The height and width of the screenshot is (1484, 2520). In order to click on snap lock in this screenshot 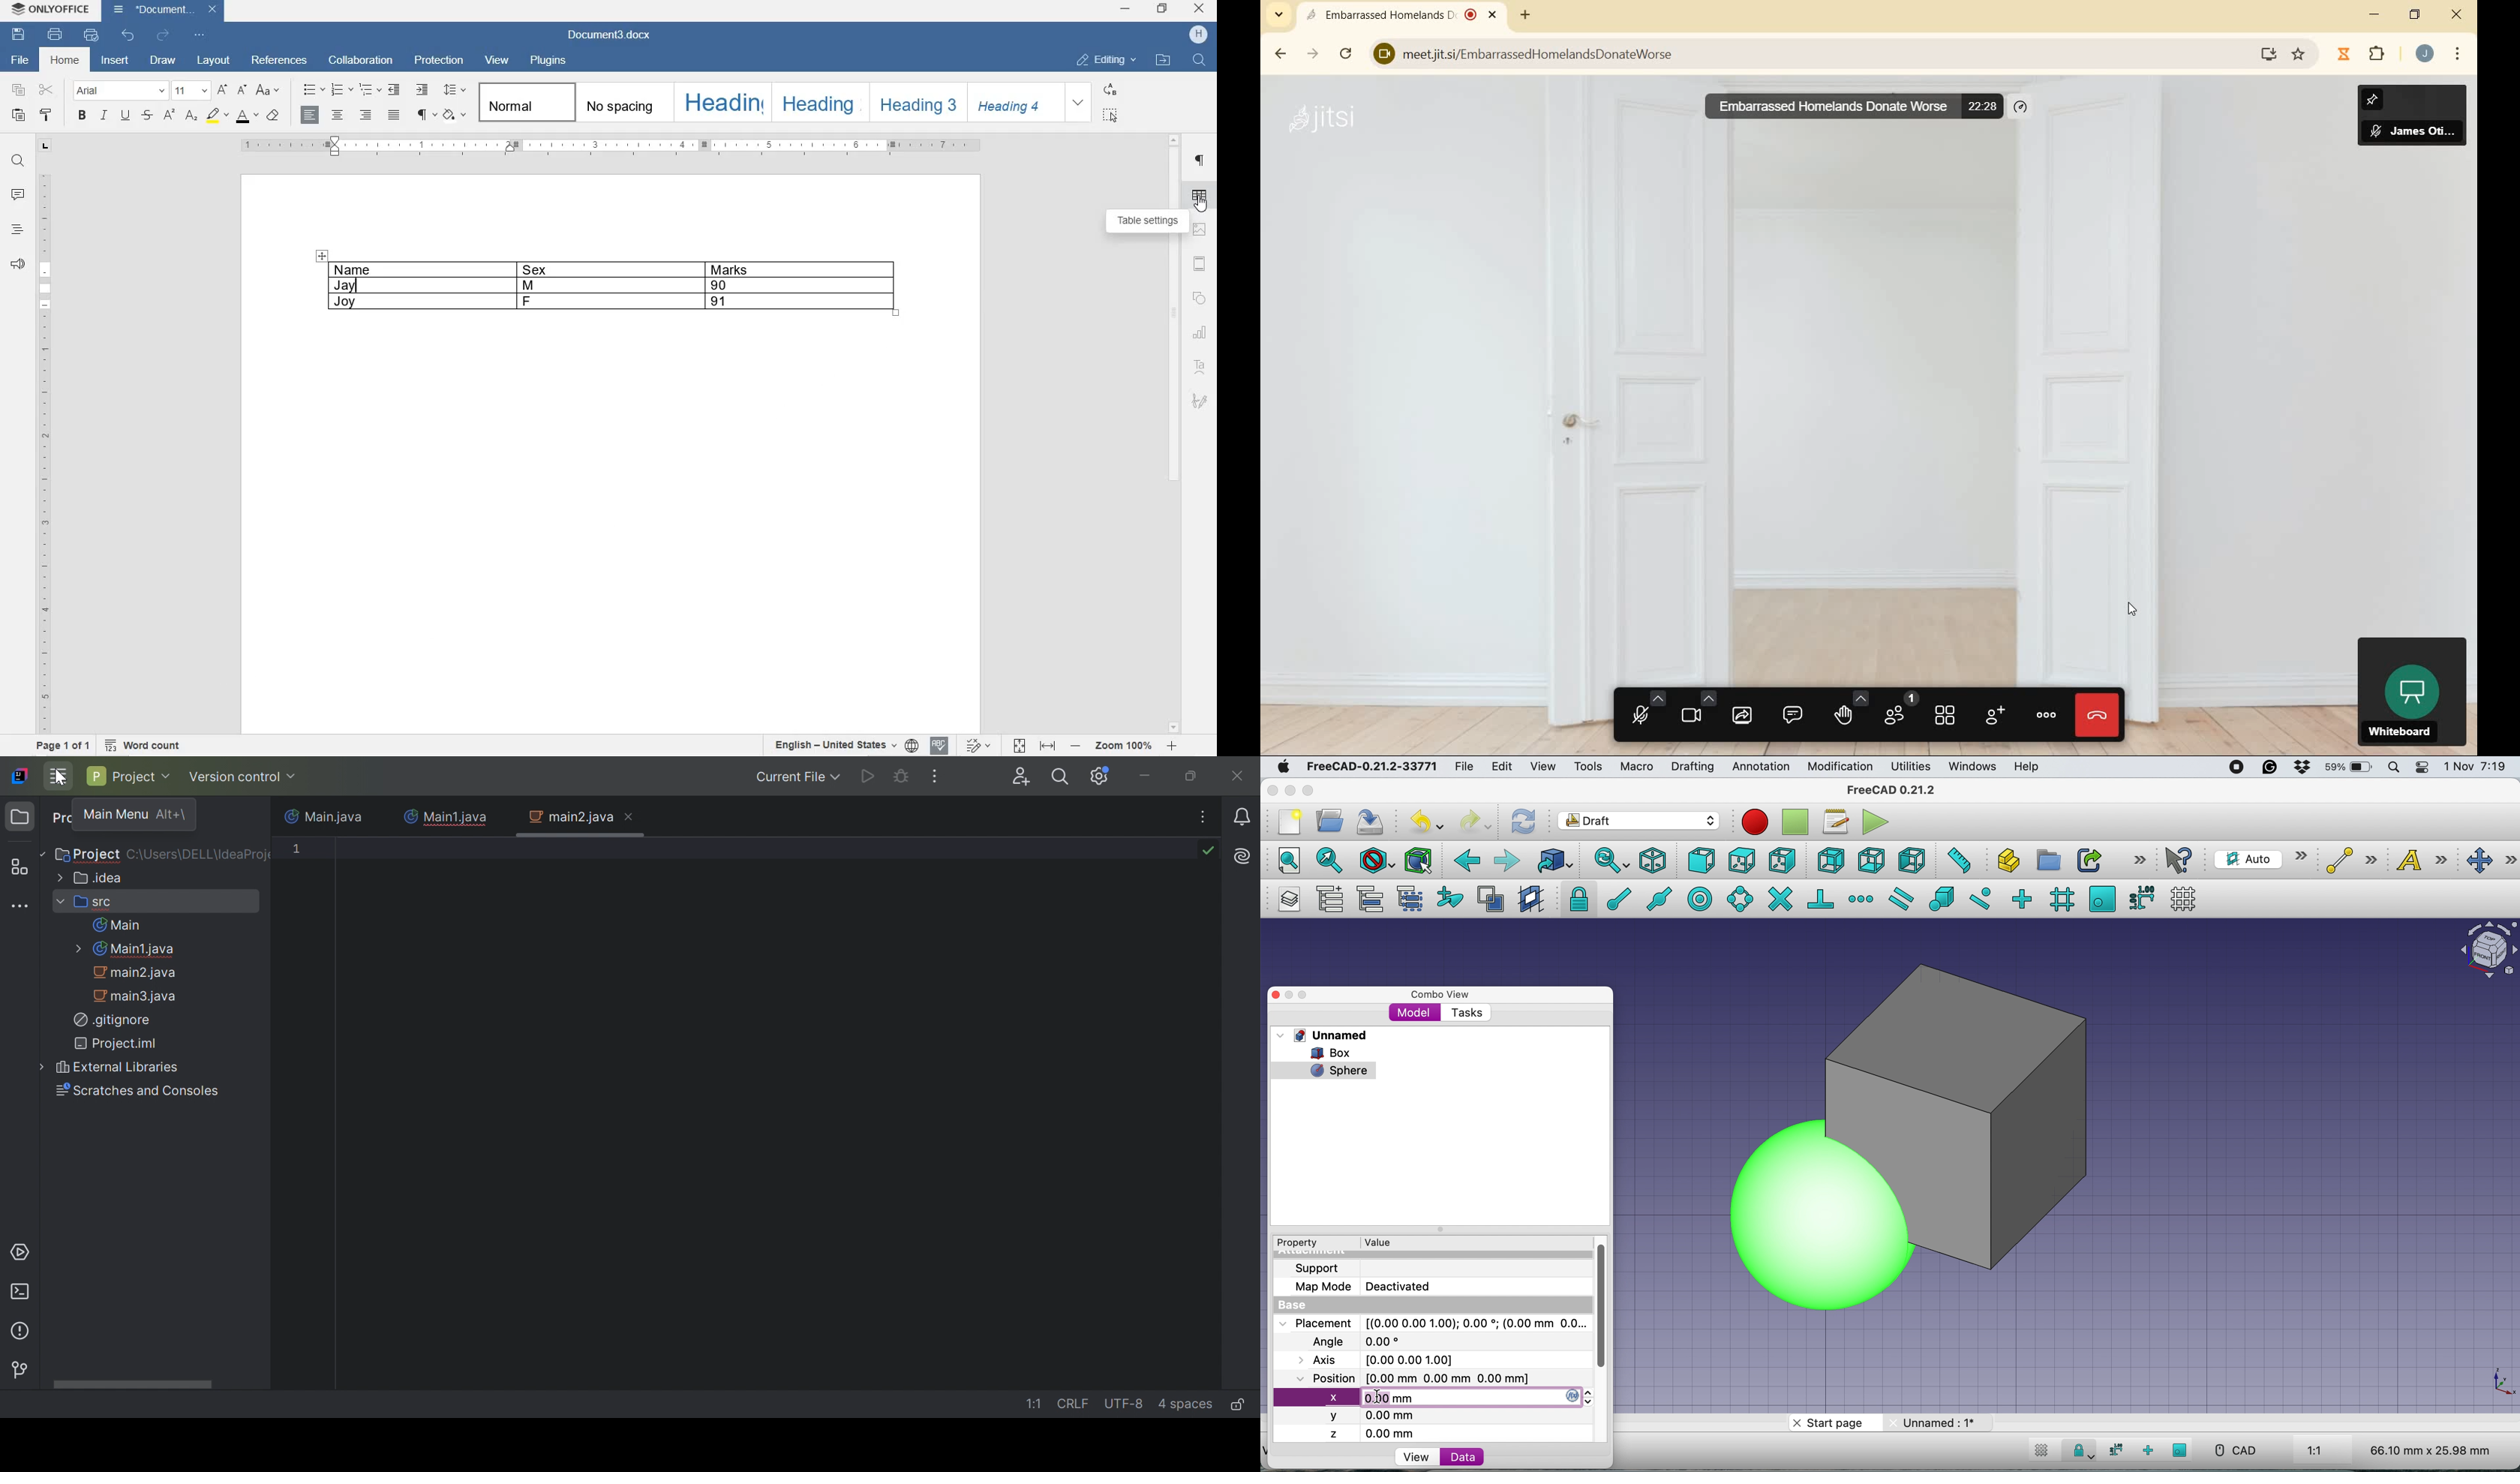, I will do `click(2079, 1453)`.